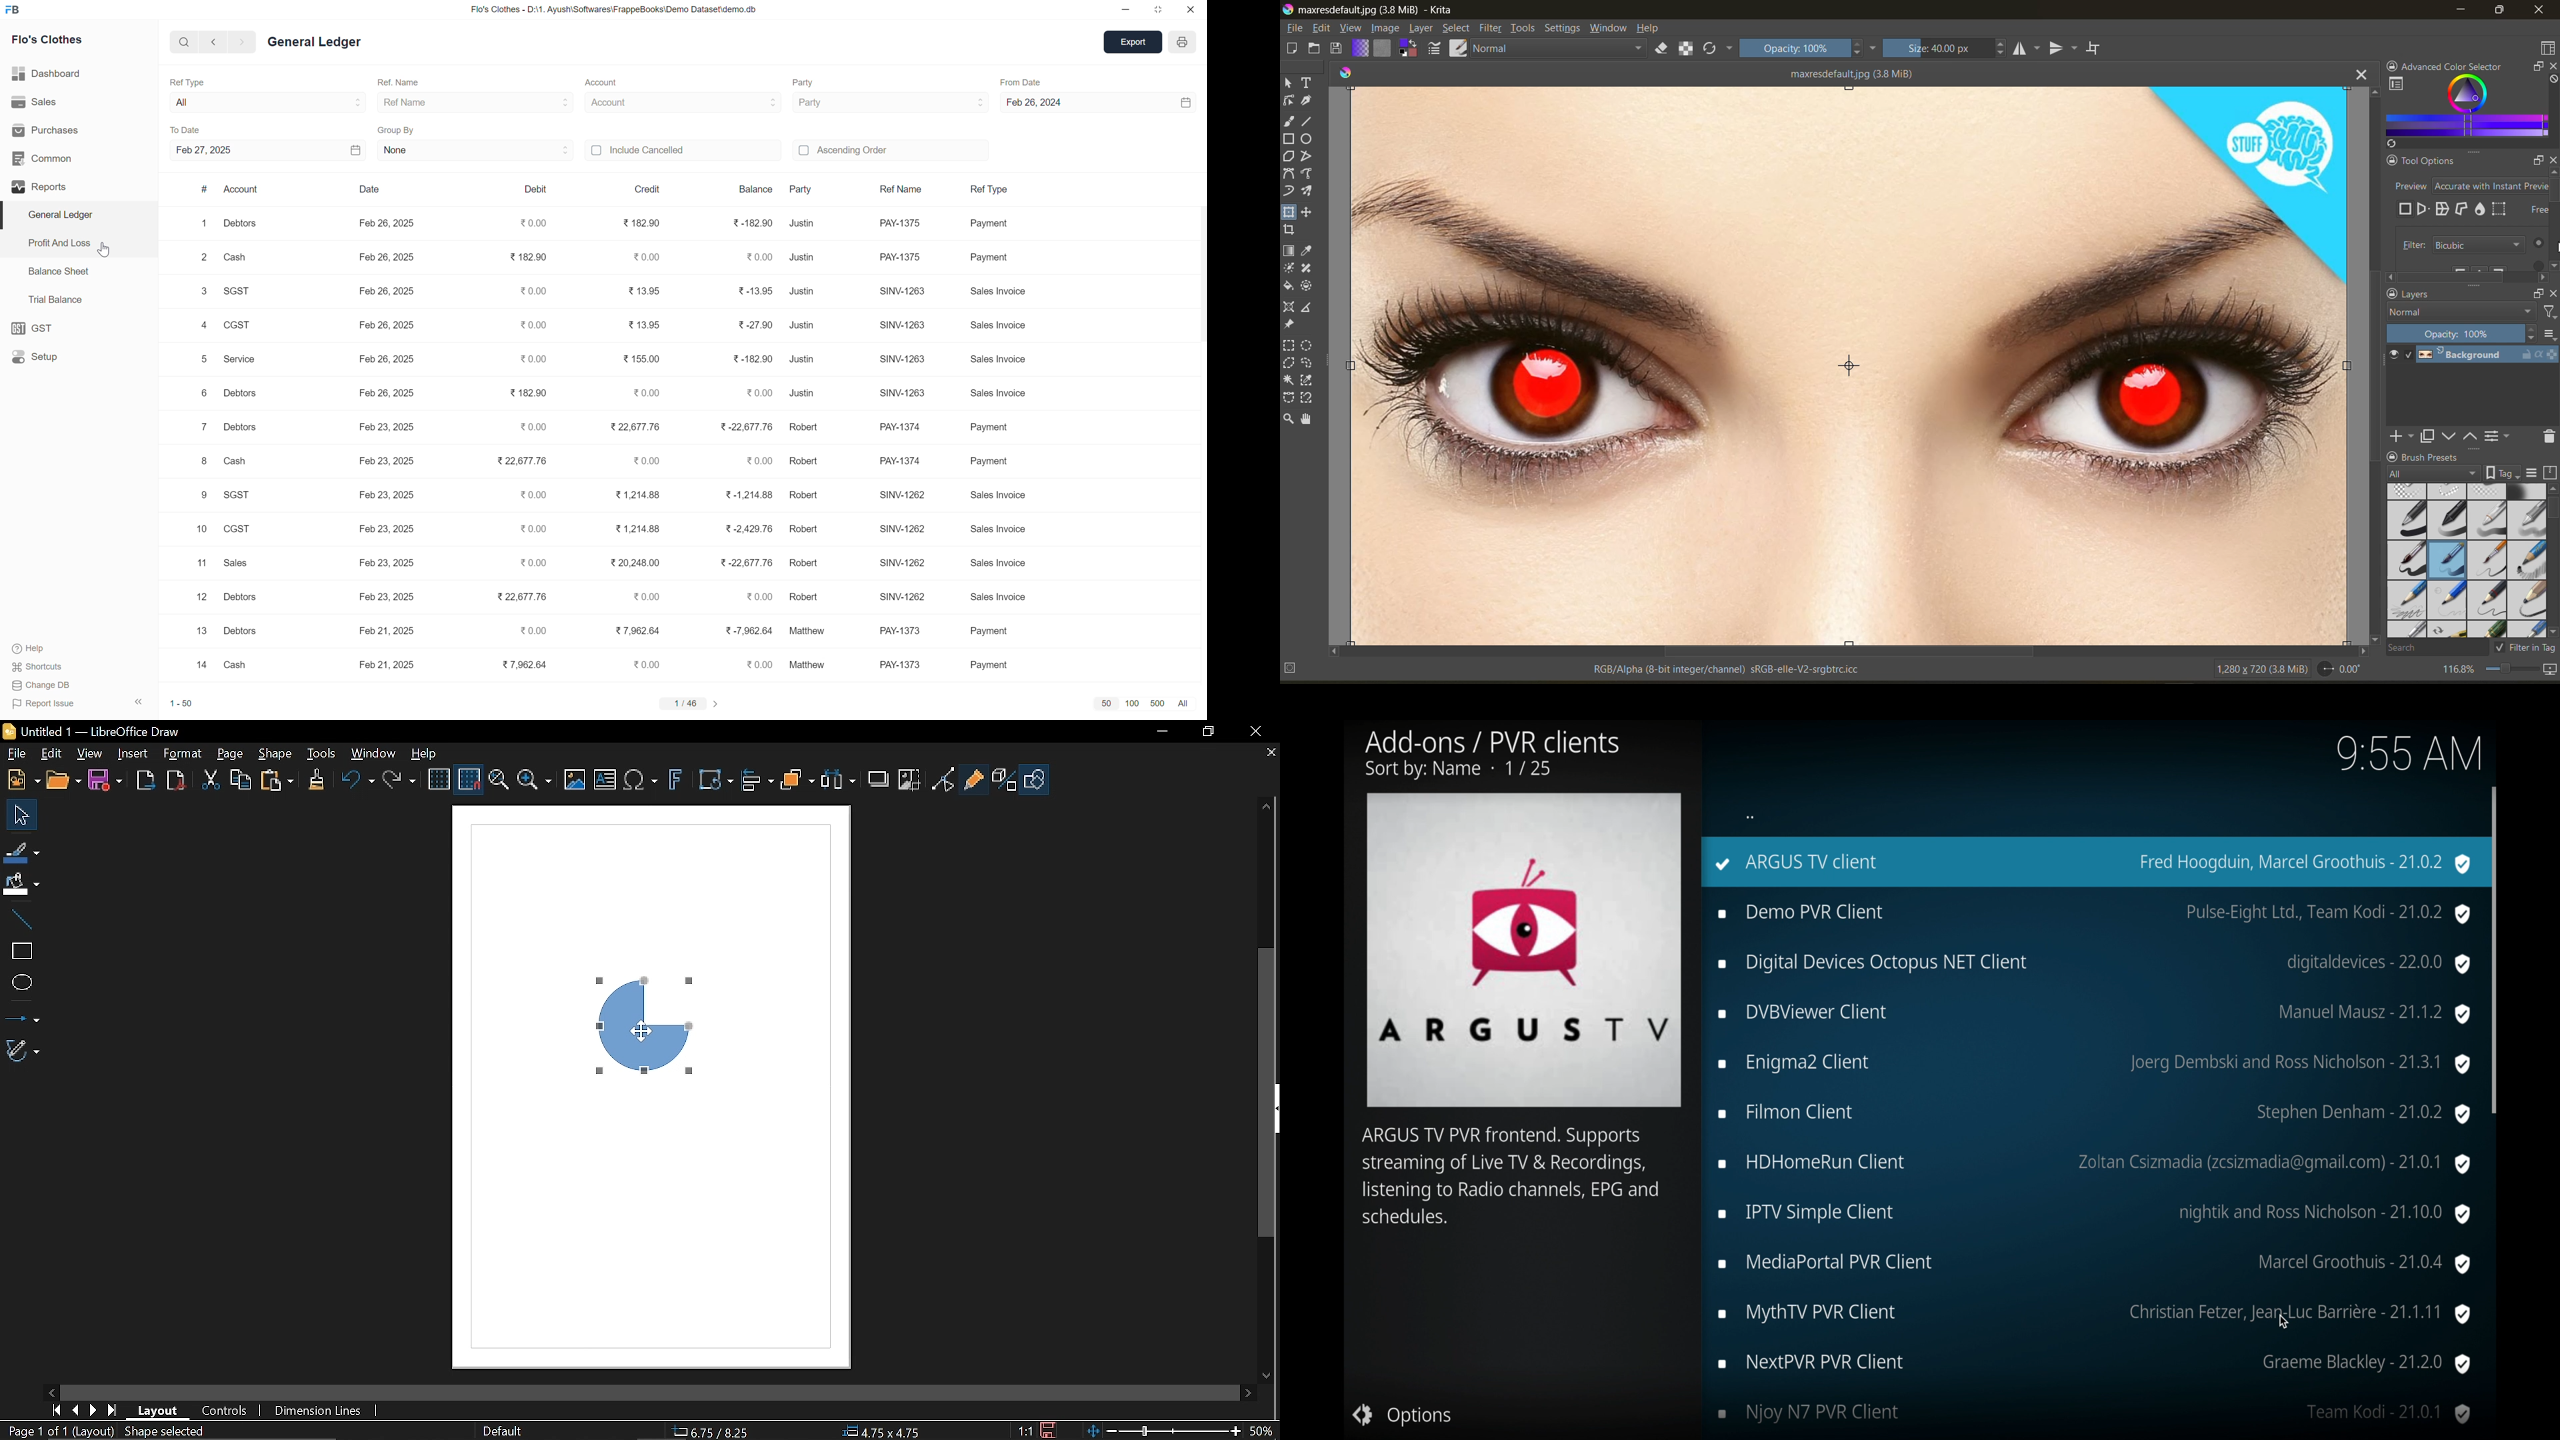 This screenshot has height=1456, width=2576. I want to click on Window, so click(374, 753).